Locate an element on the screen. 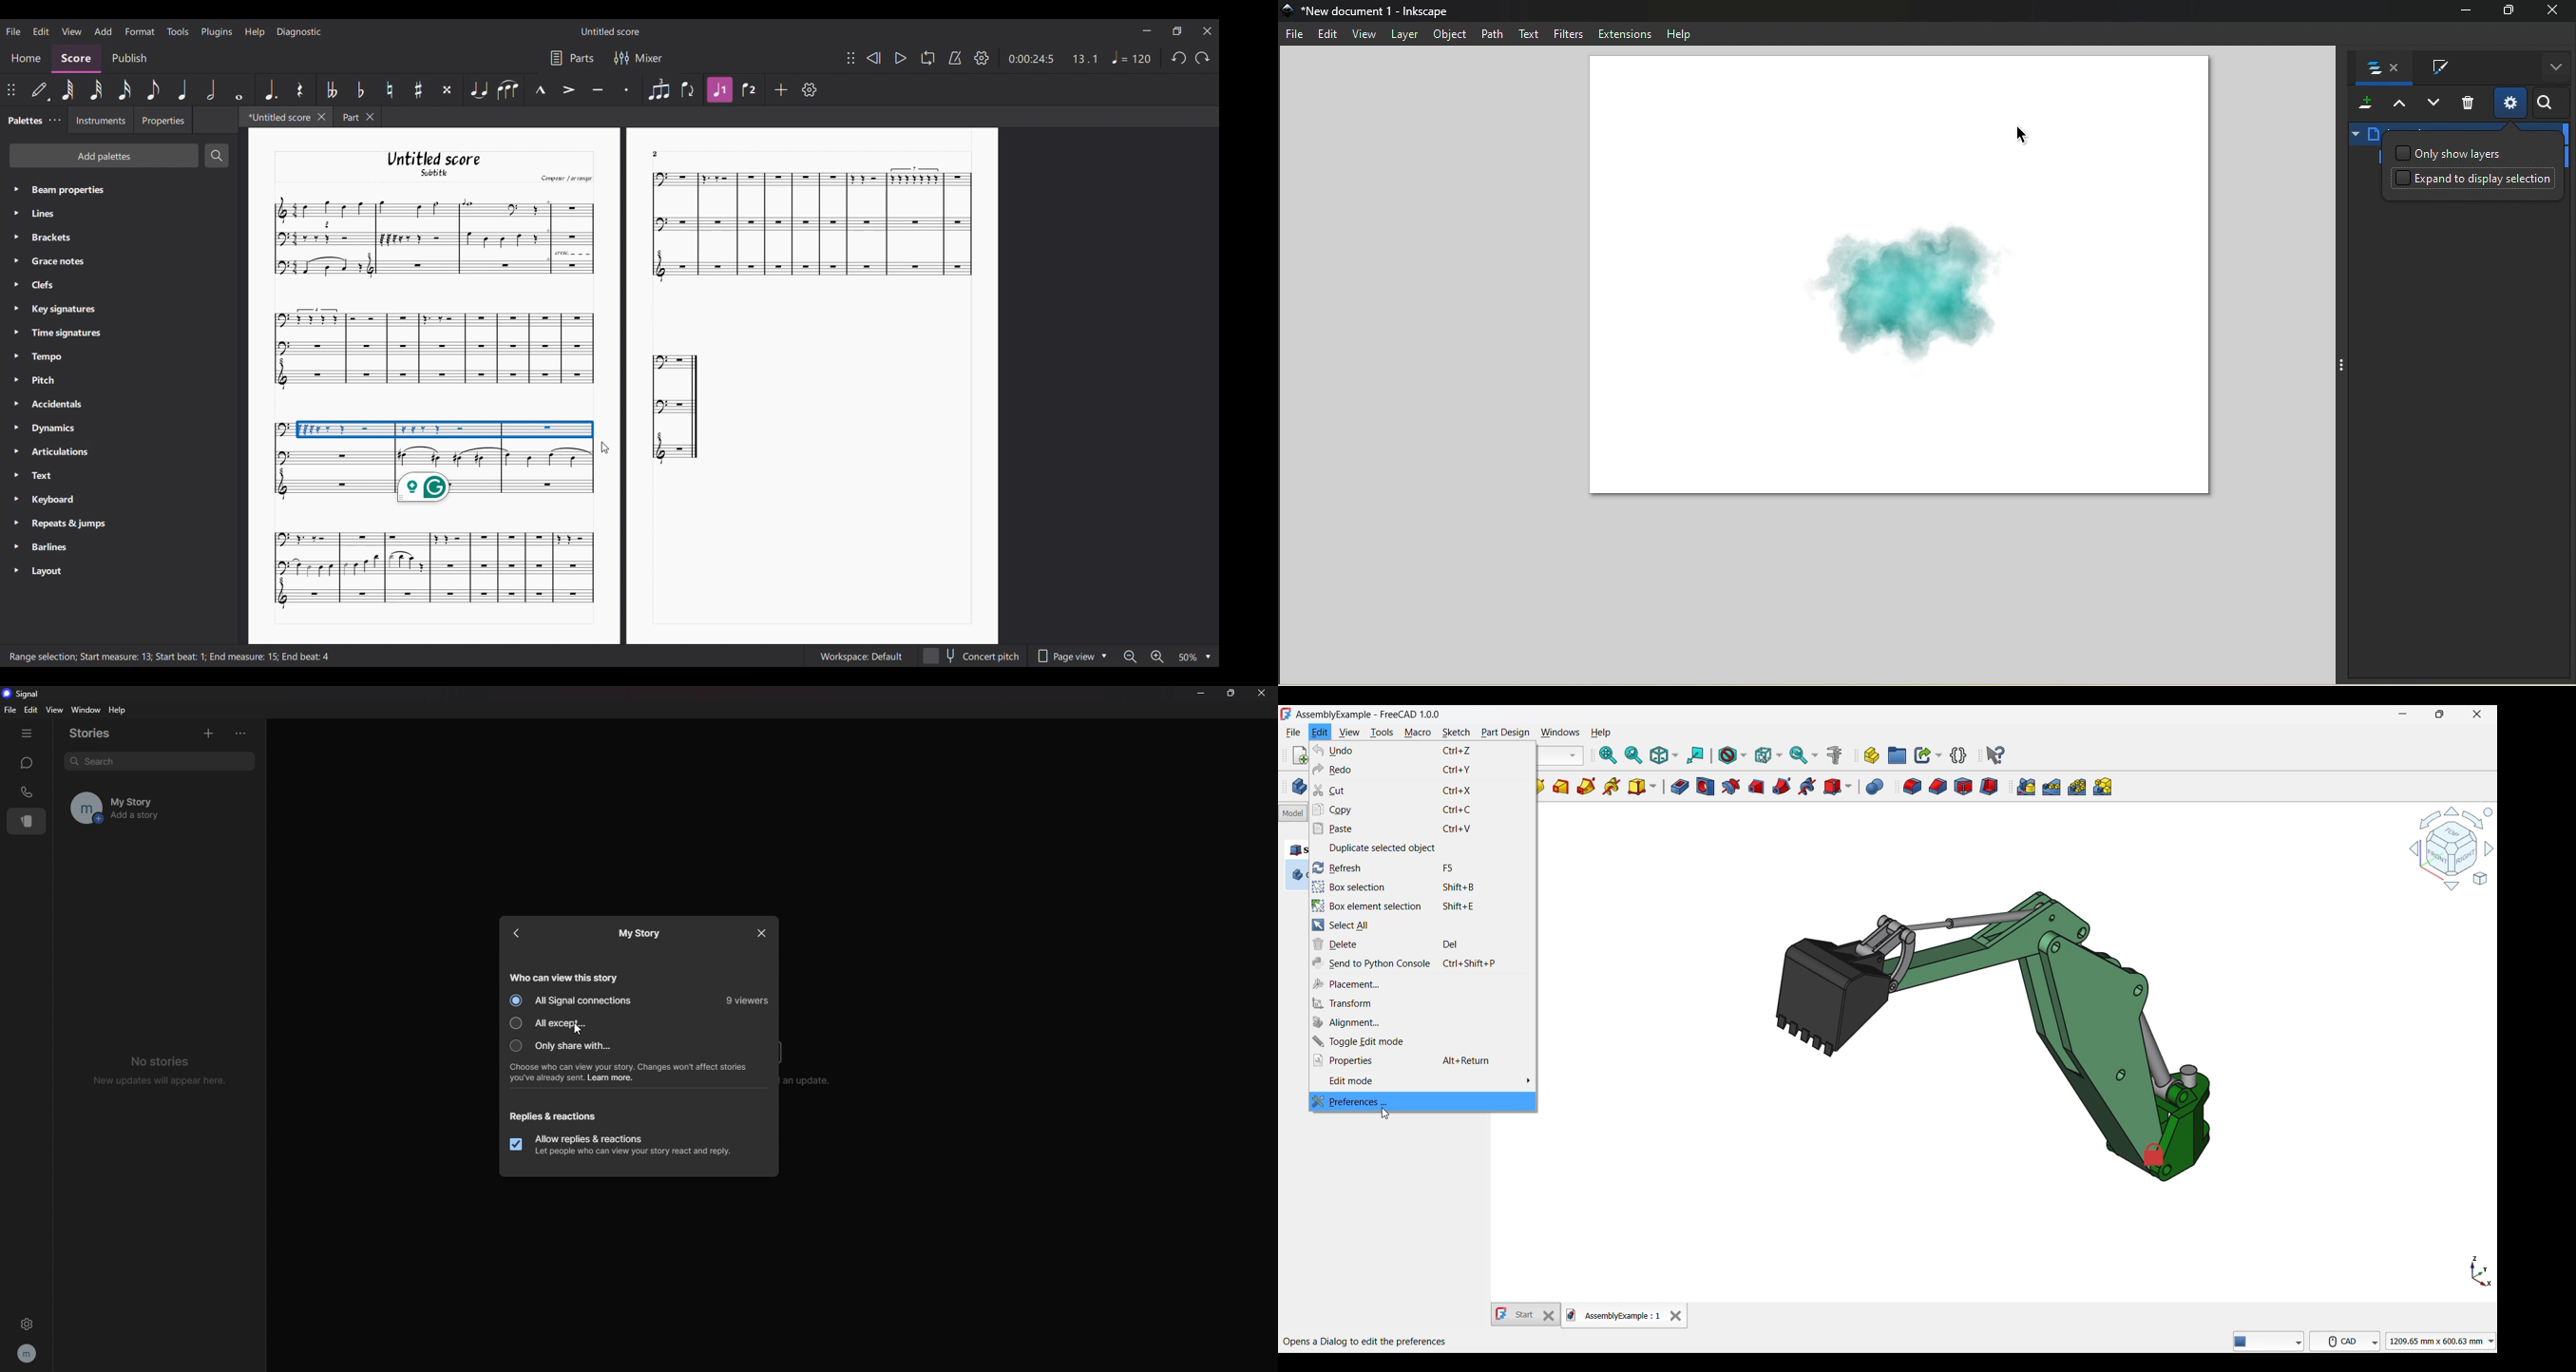 This screenshot has height=1372, width=2576. Edit mode options  is located at coordinates (1422, 1081).